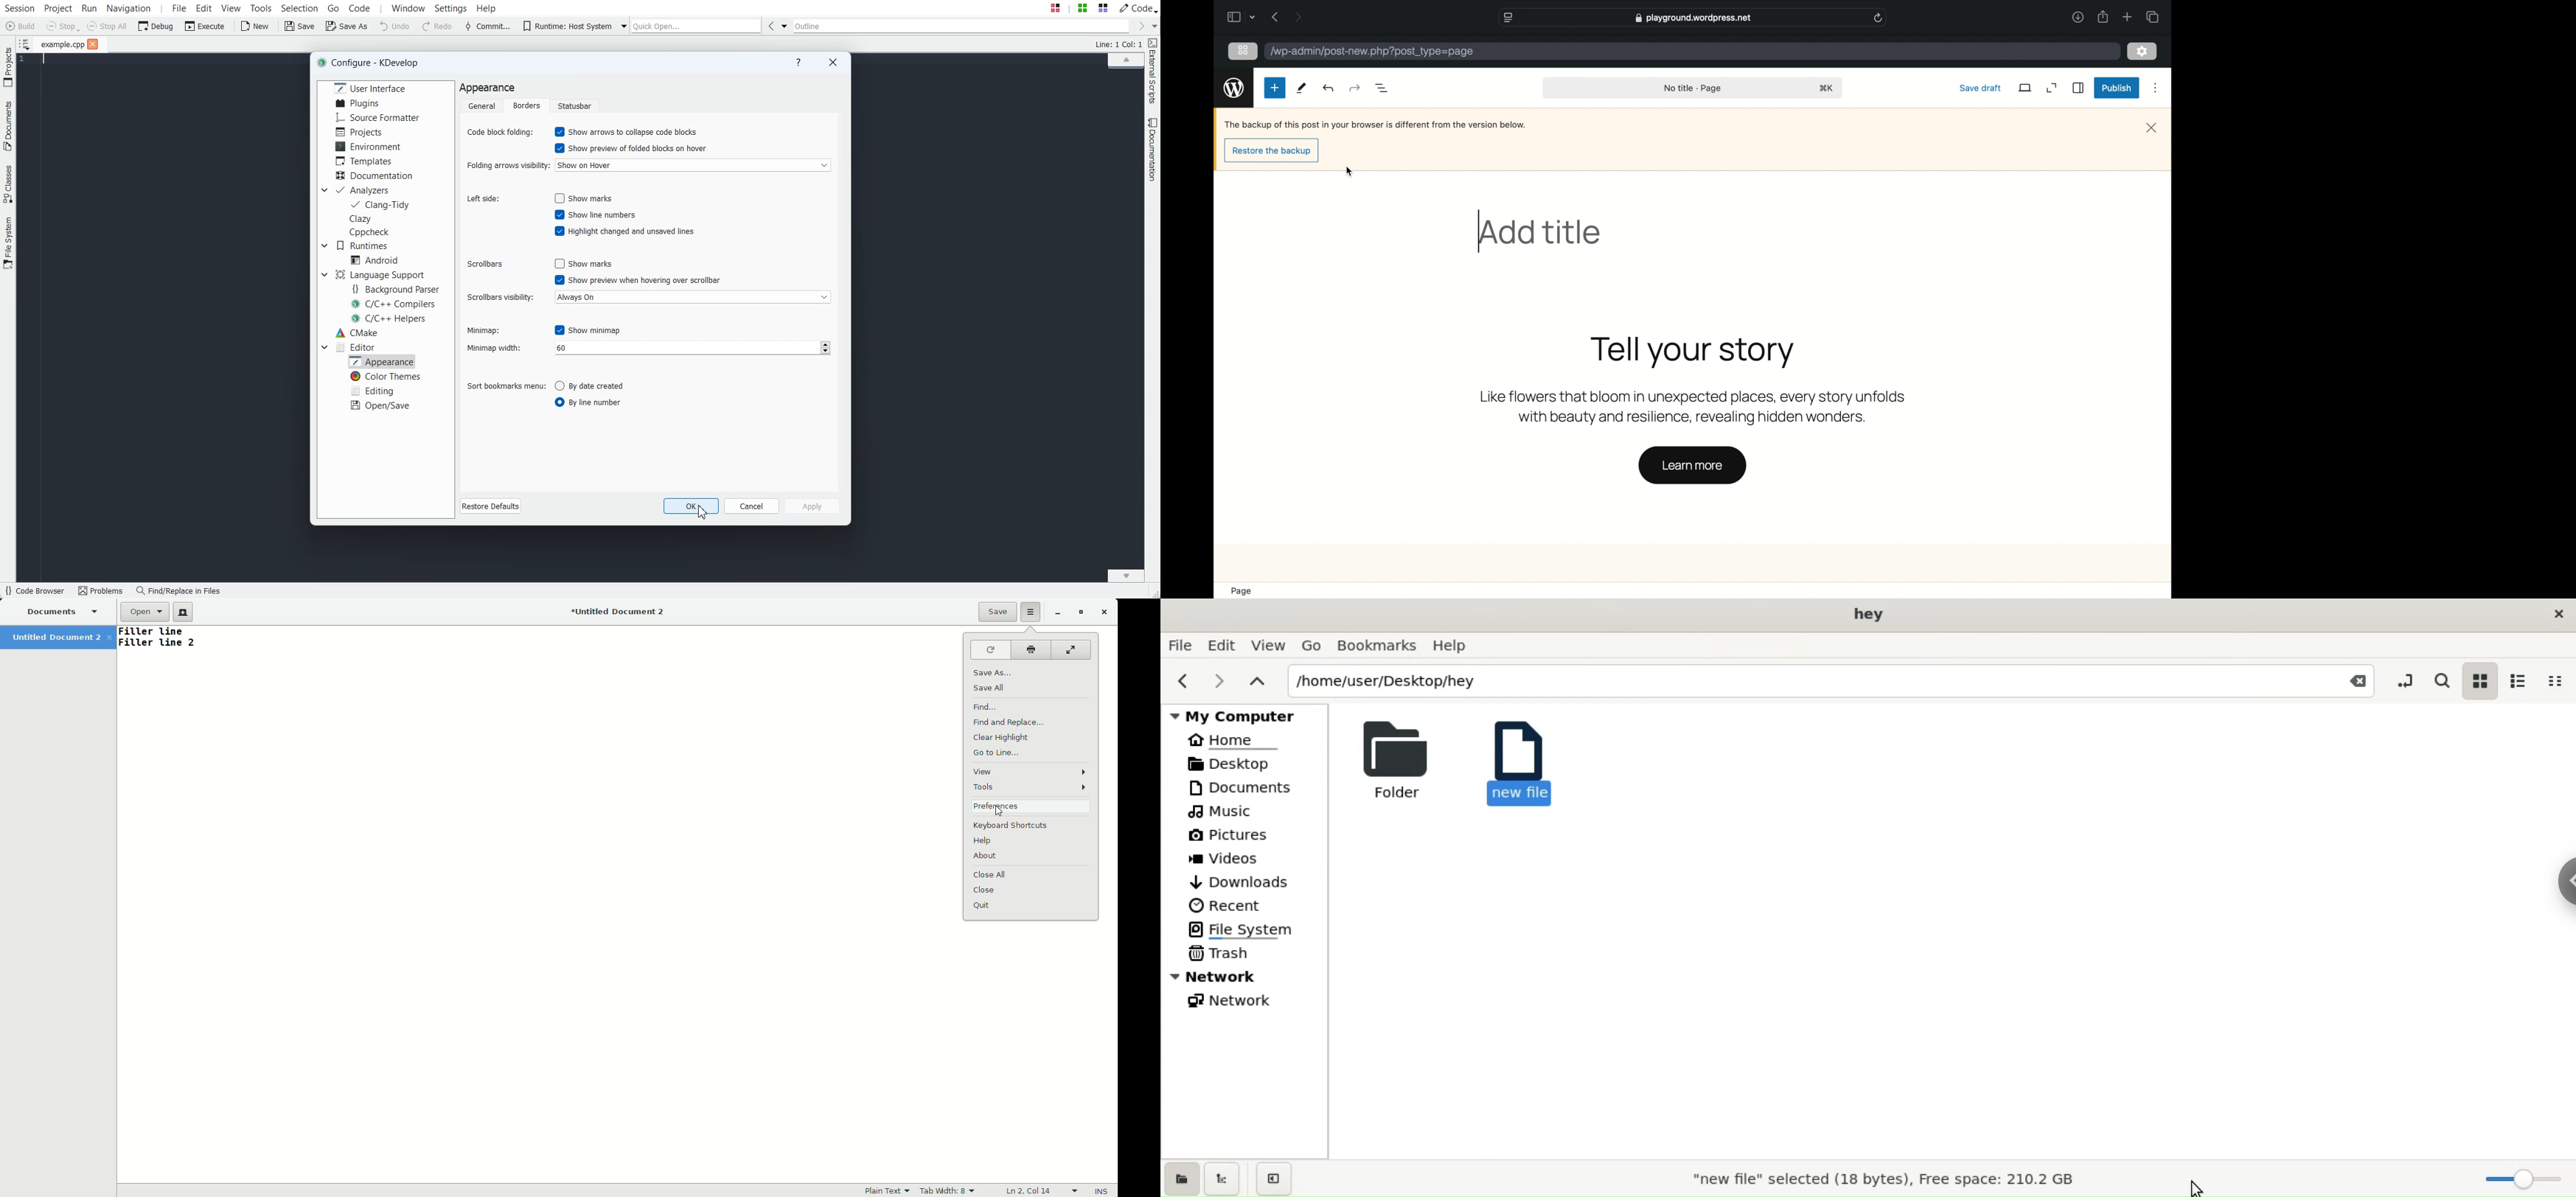  I want to click on General folder selected, so click(481, 105).